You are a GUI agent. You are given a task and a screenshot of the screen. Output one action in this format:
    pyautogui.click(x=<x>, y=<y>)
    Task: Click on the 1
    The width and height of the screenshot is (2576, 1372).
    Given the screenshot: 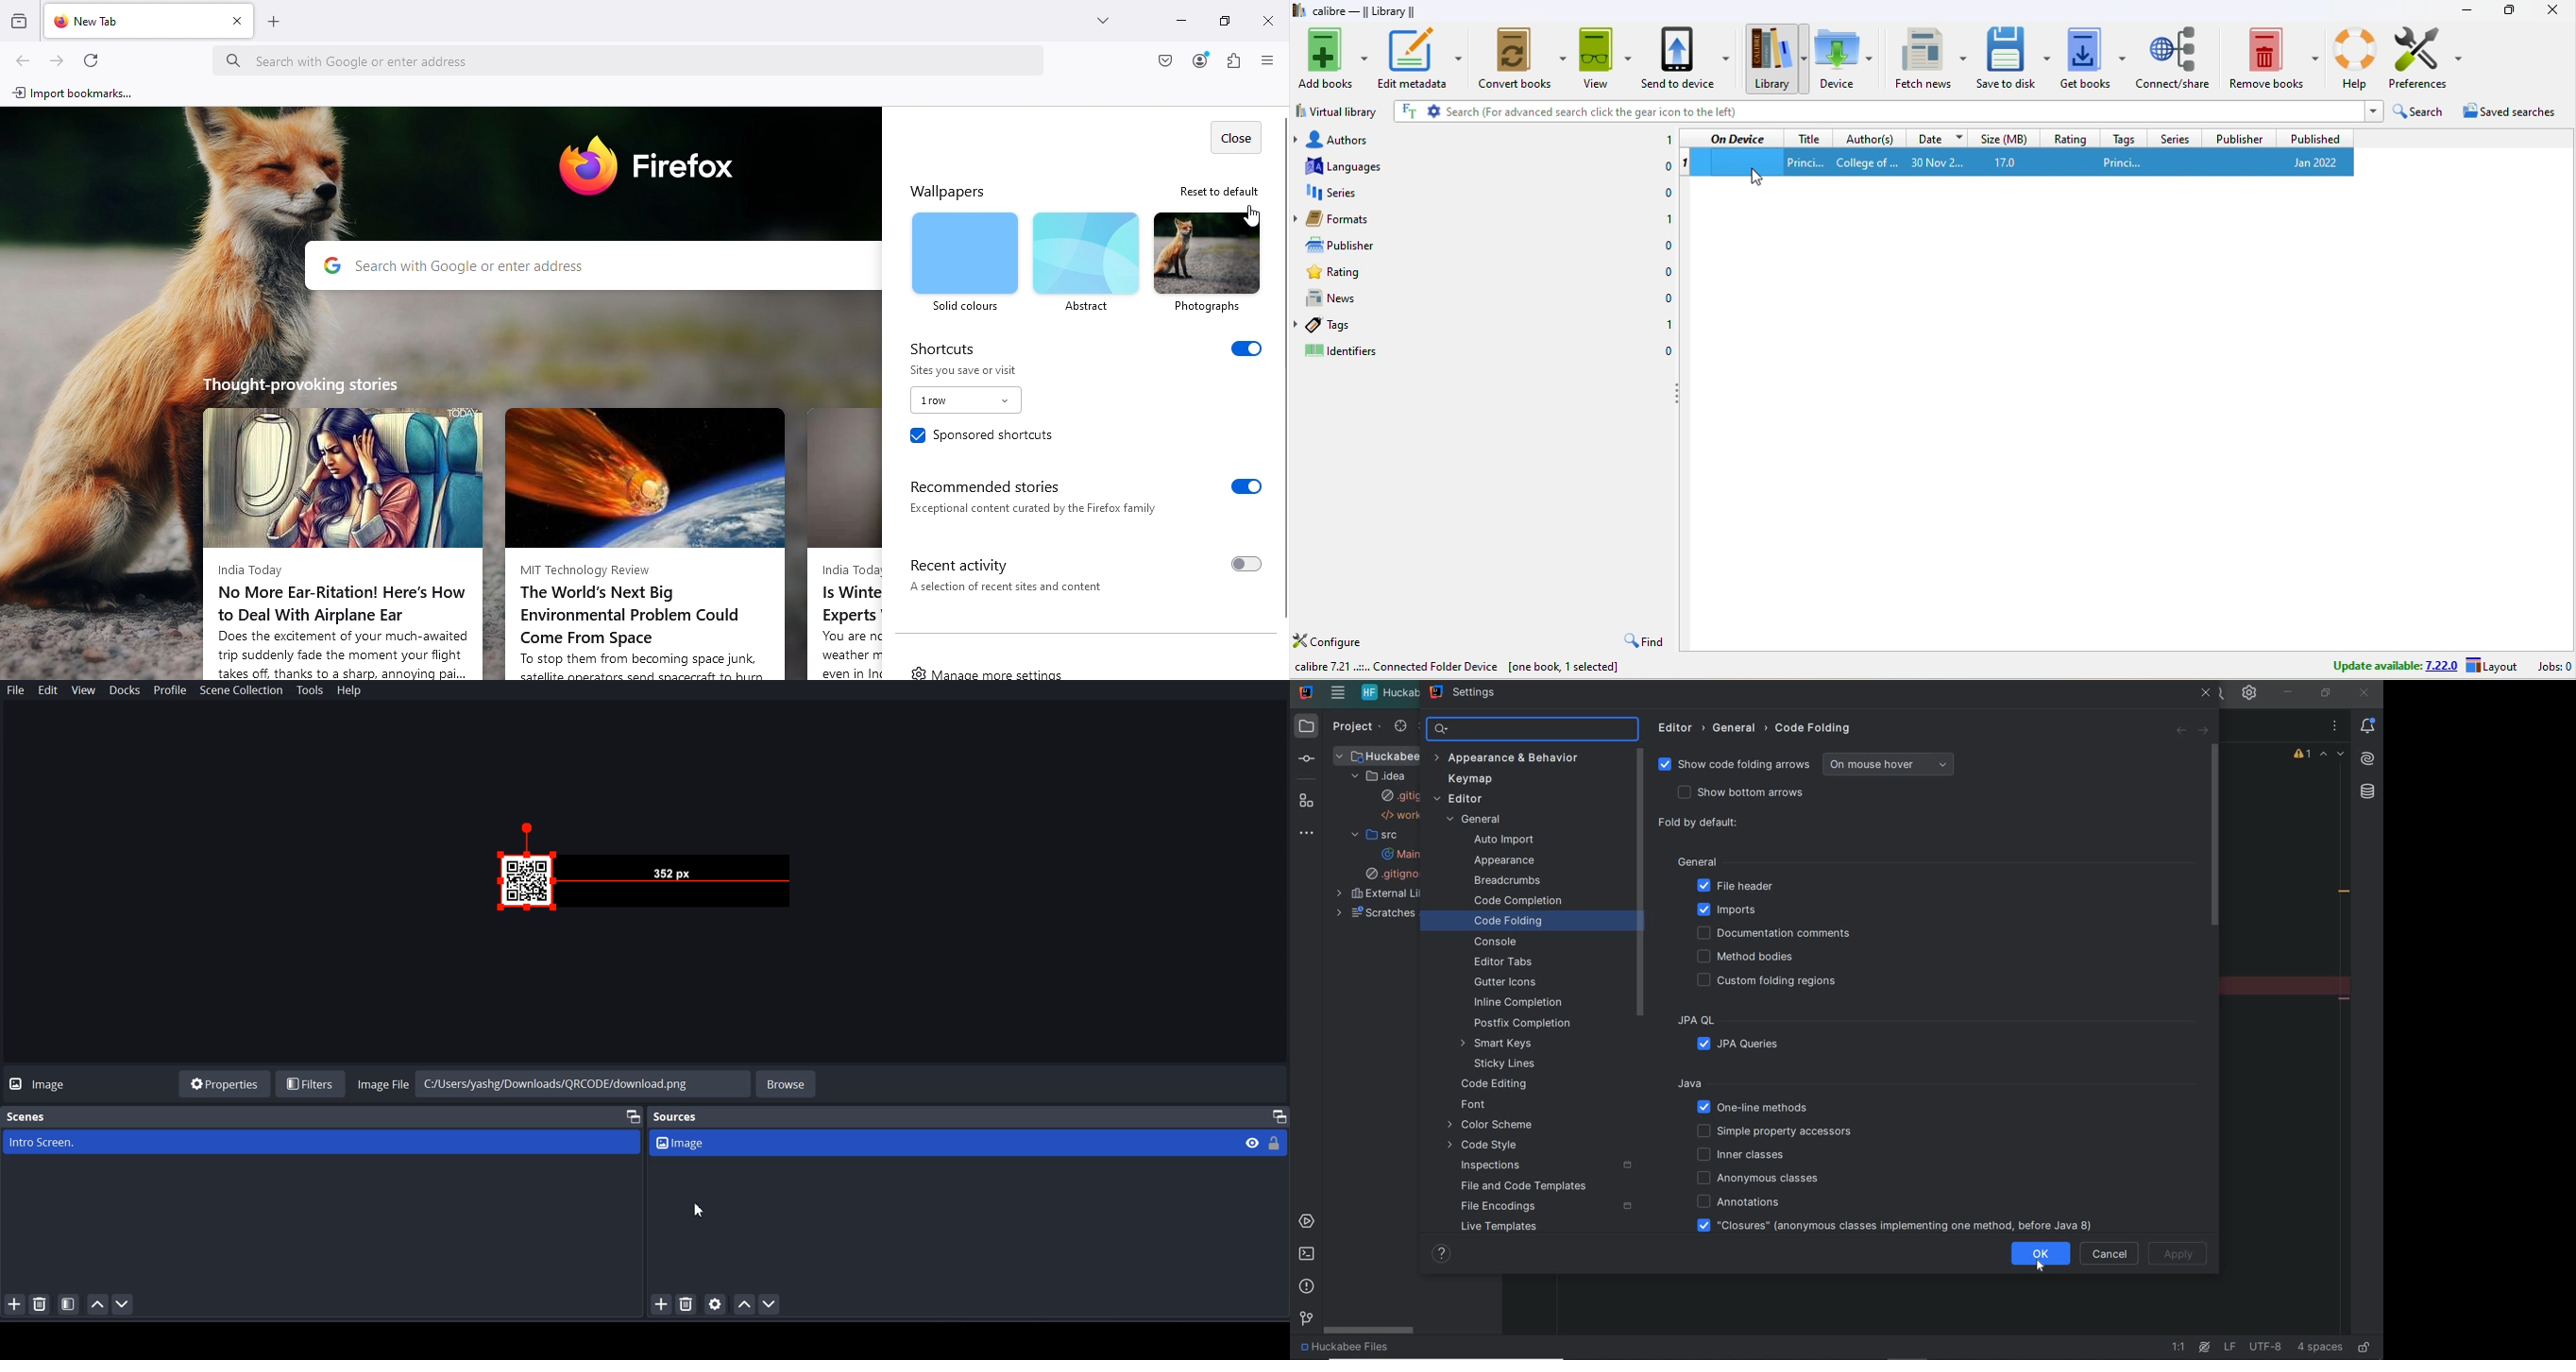 What is the action you would take?
    pyautogui.click(x=1666, y=140)
    